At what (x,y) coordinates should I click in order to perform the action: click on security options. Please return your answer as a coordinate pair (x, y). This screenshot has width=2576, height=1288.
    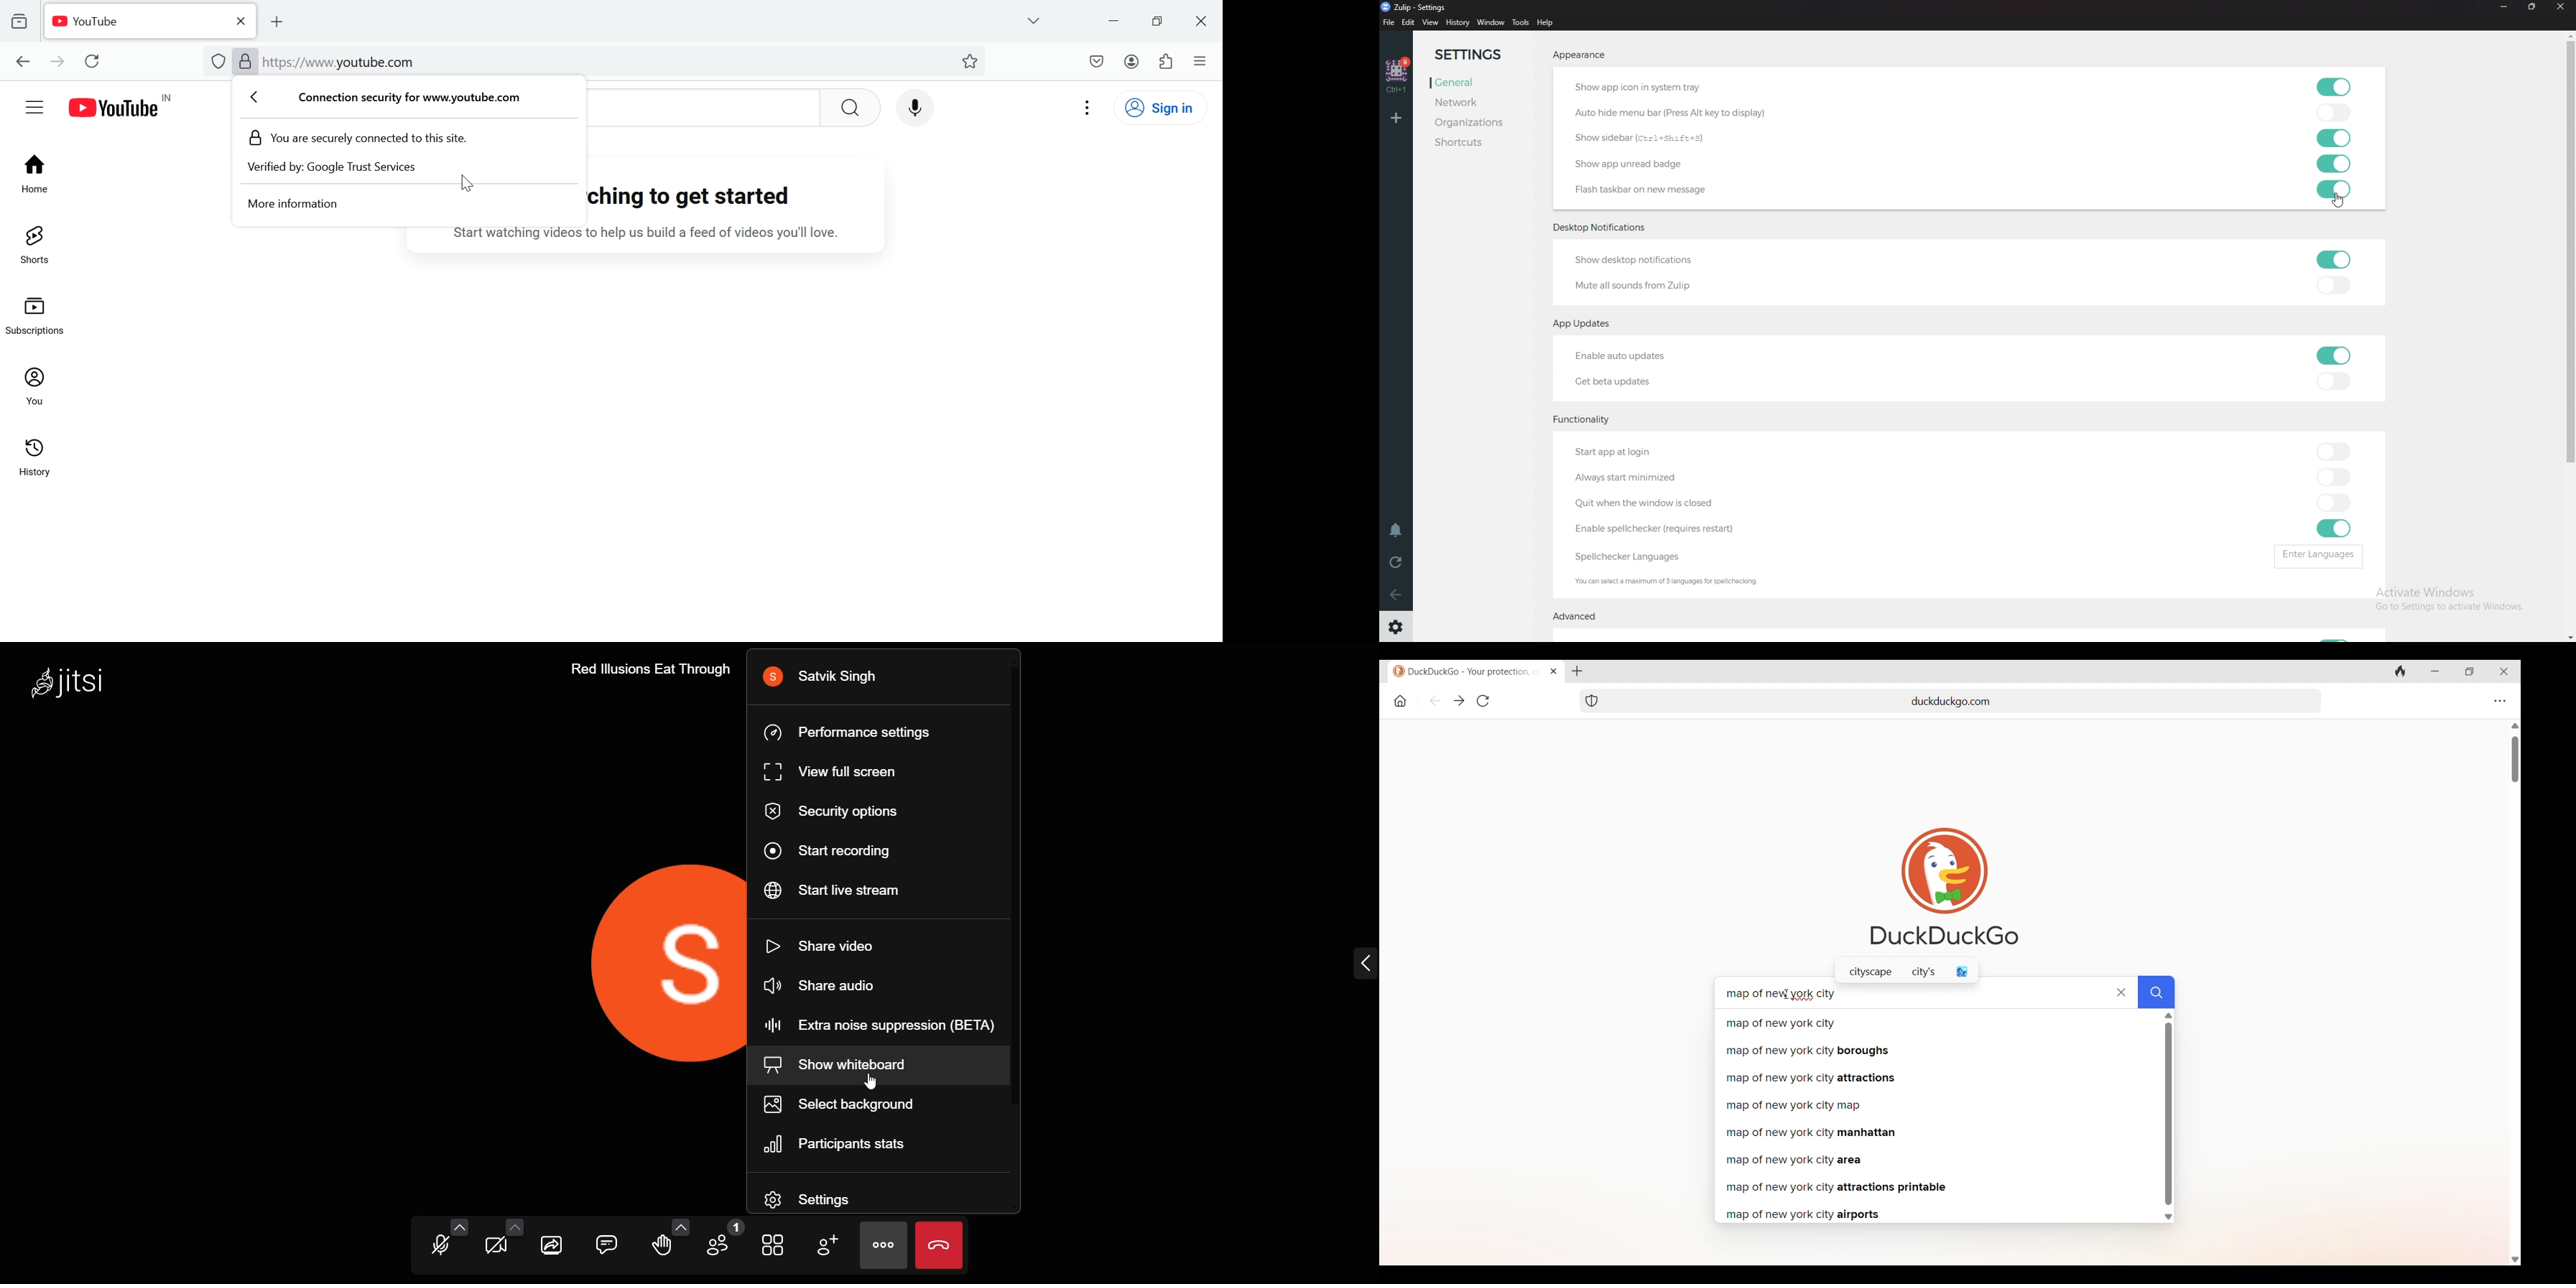
    Looking at the image, I should click on (844, 812).